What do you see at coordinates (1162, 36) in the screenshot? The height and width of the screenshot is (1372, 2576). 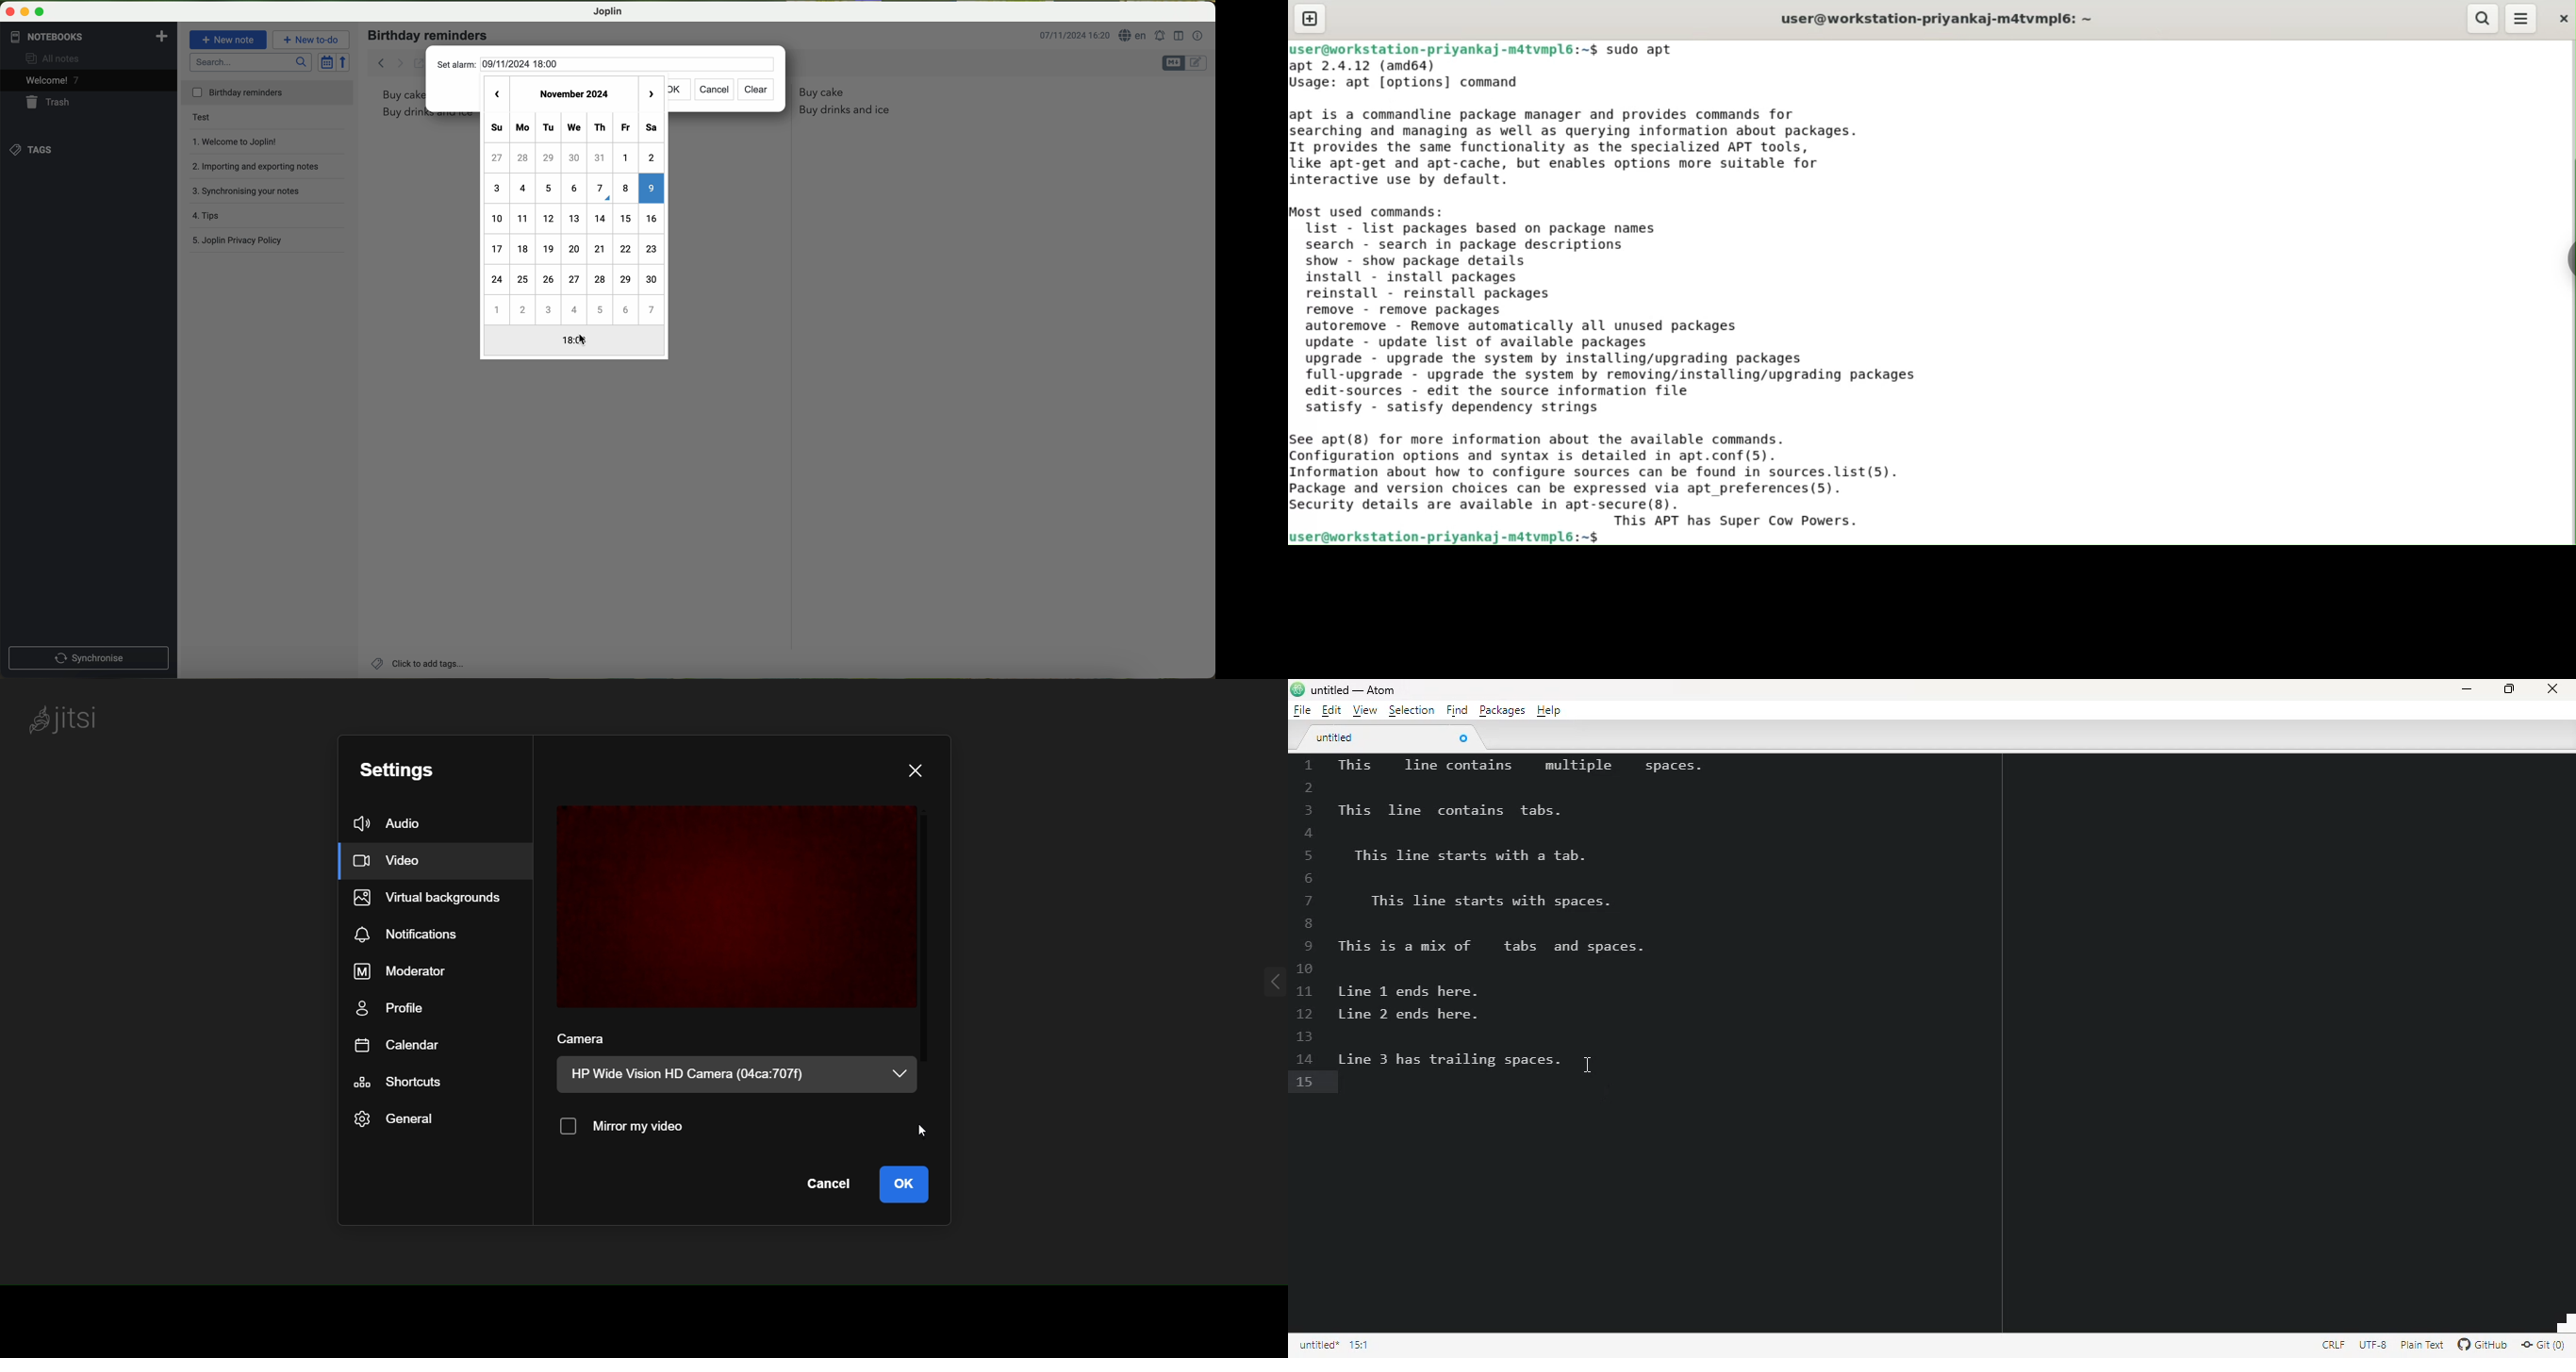 I see `set alarm` at bounding box center [1162, 36].